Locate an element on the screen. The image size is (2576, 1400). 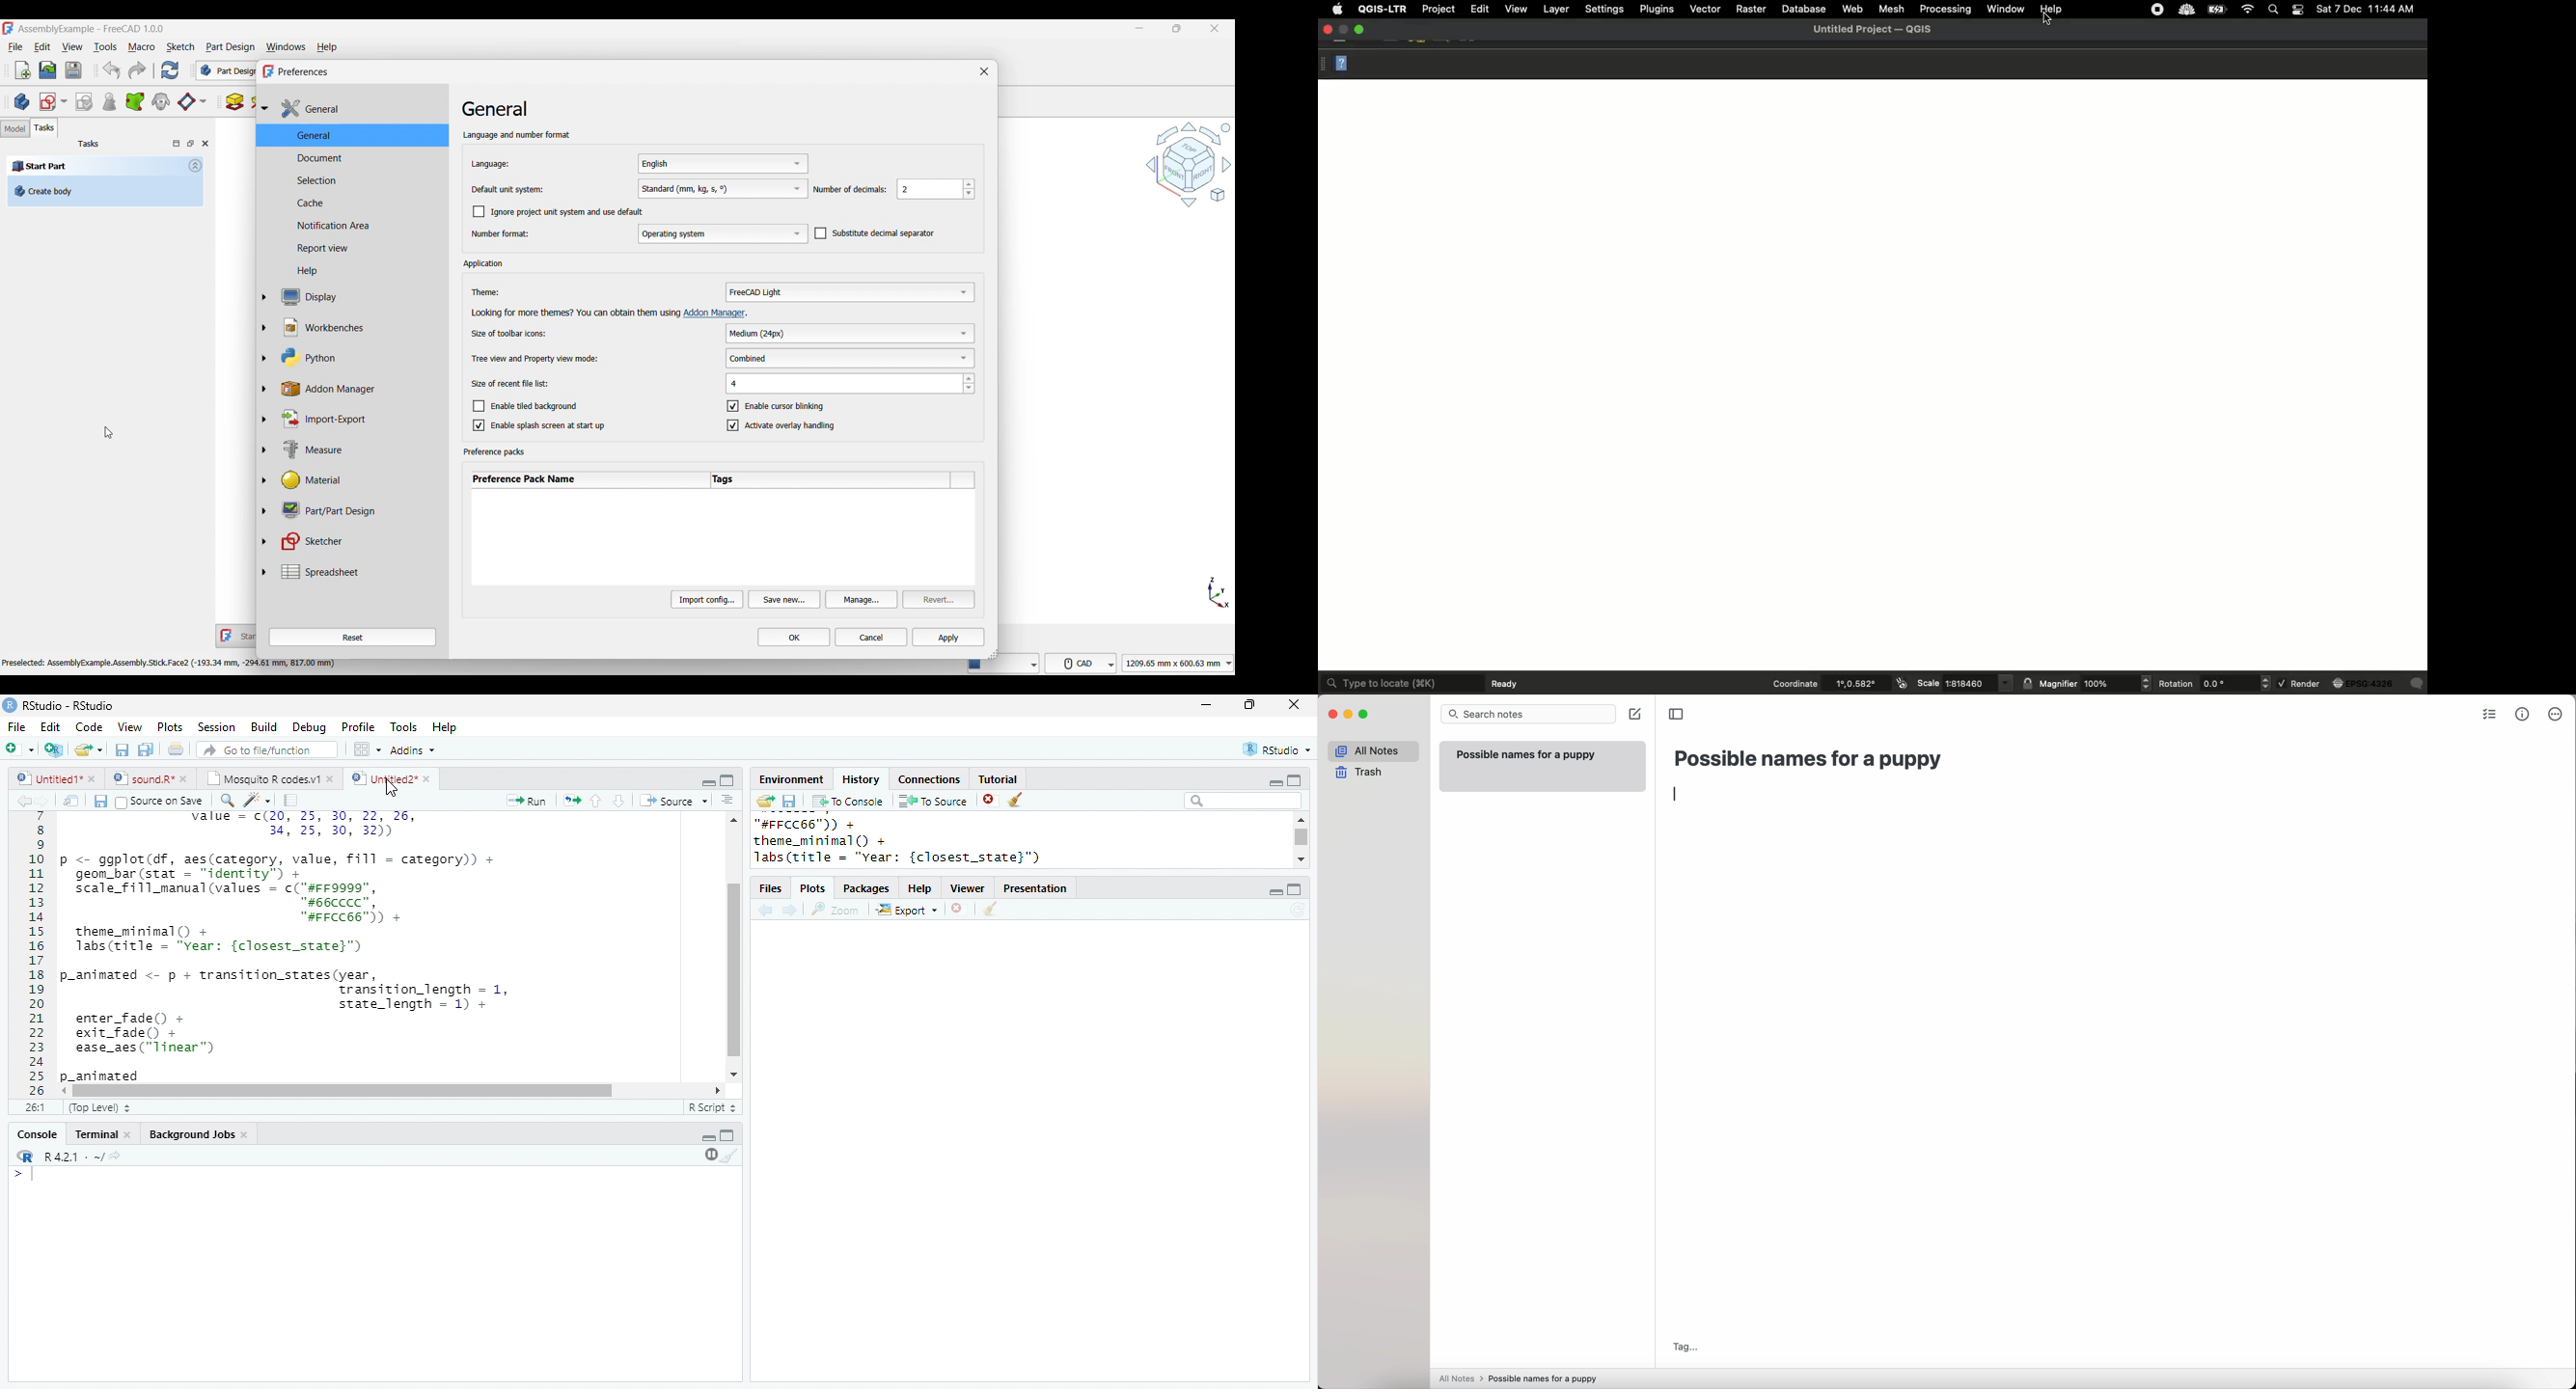
minimize is located at coordinates (1275, 892).